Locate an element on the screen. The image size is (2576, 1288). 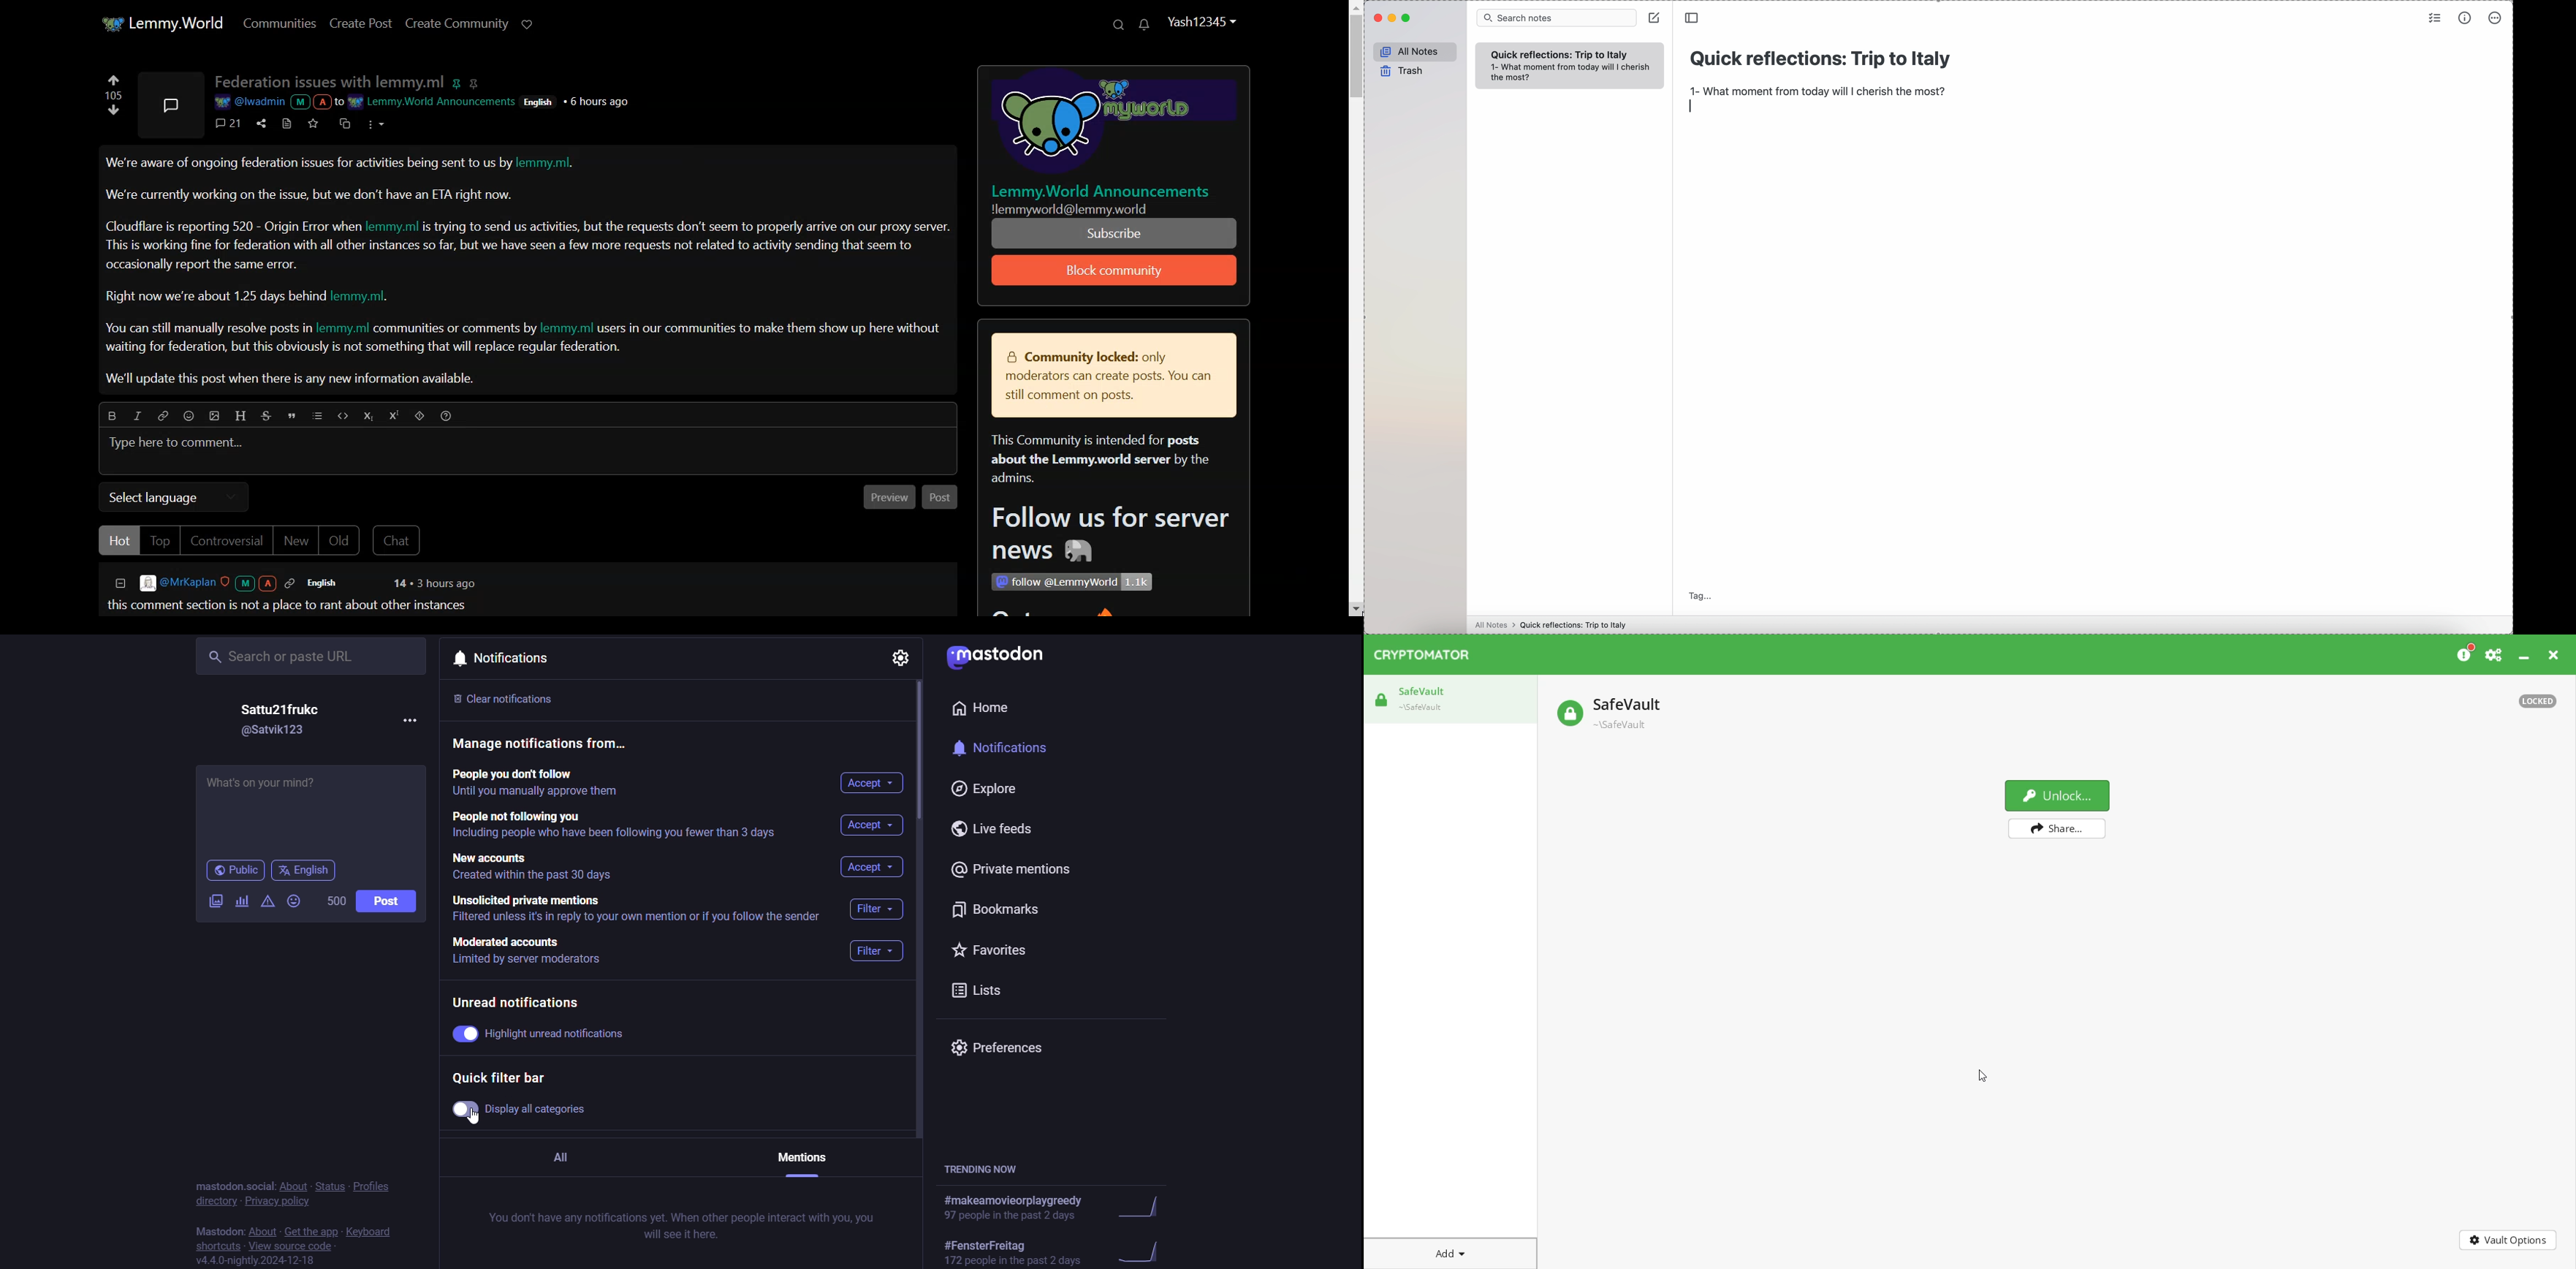
lemmy.ml is located at coordinates (391, 227).